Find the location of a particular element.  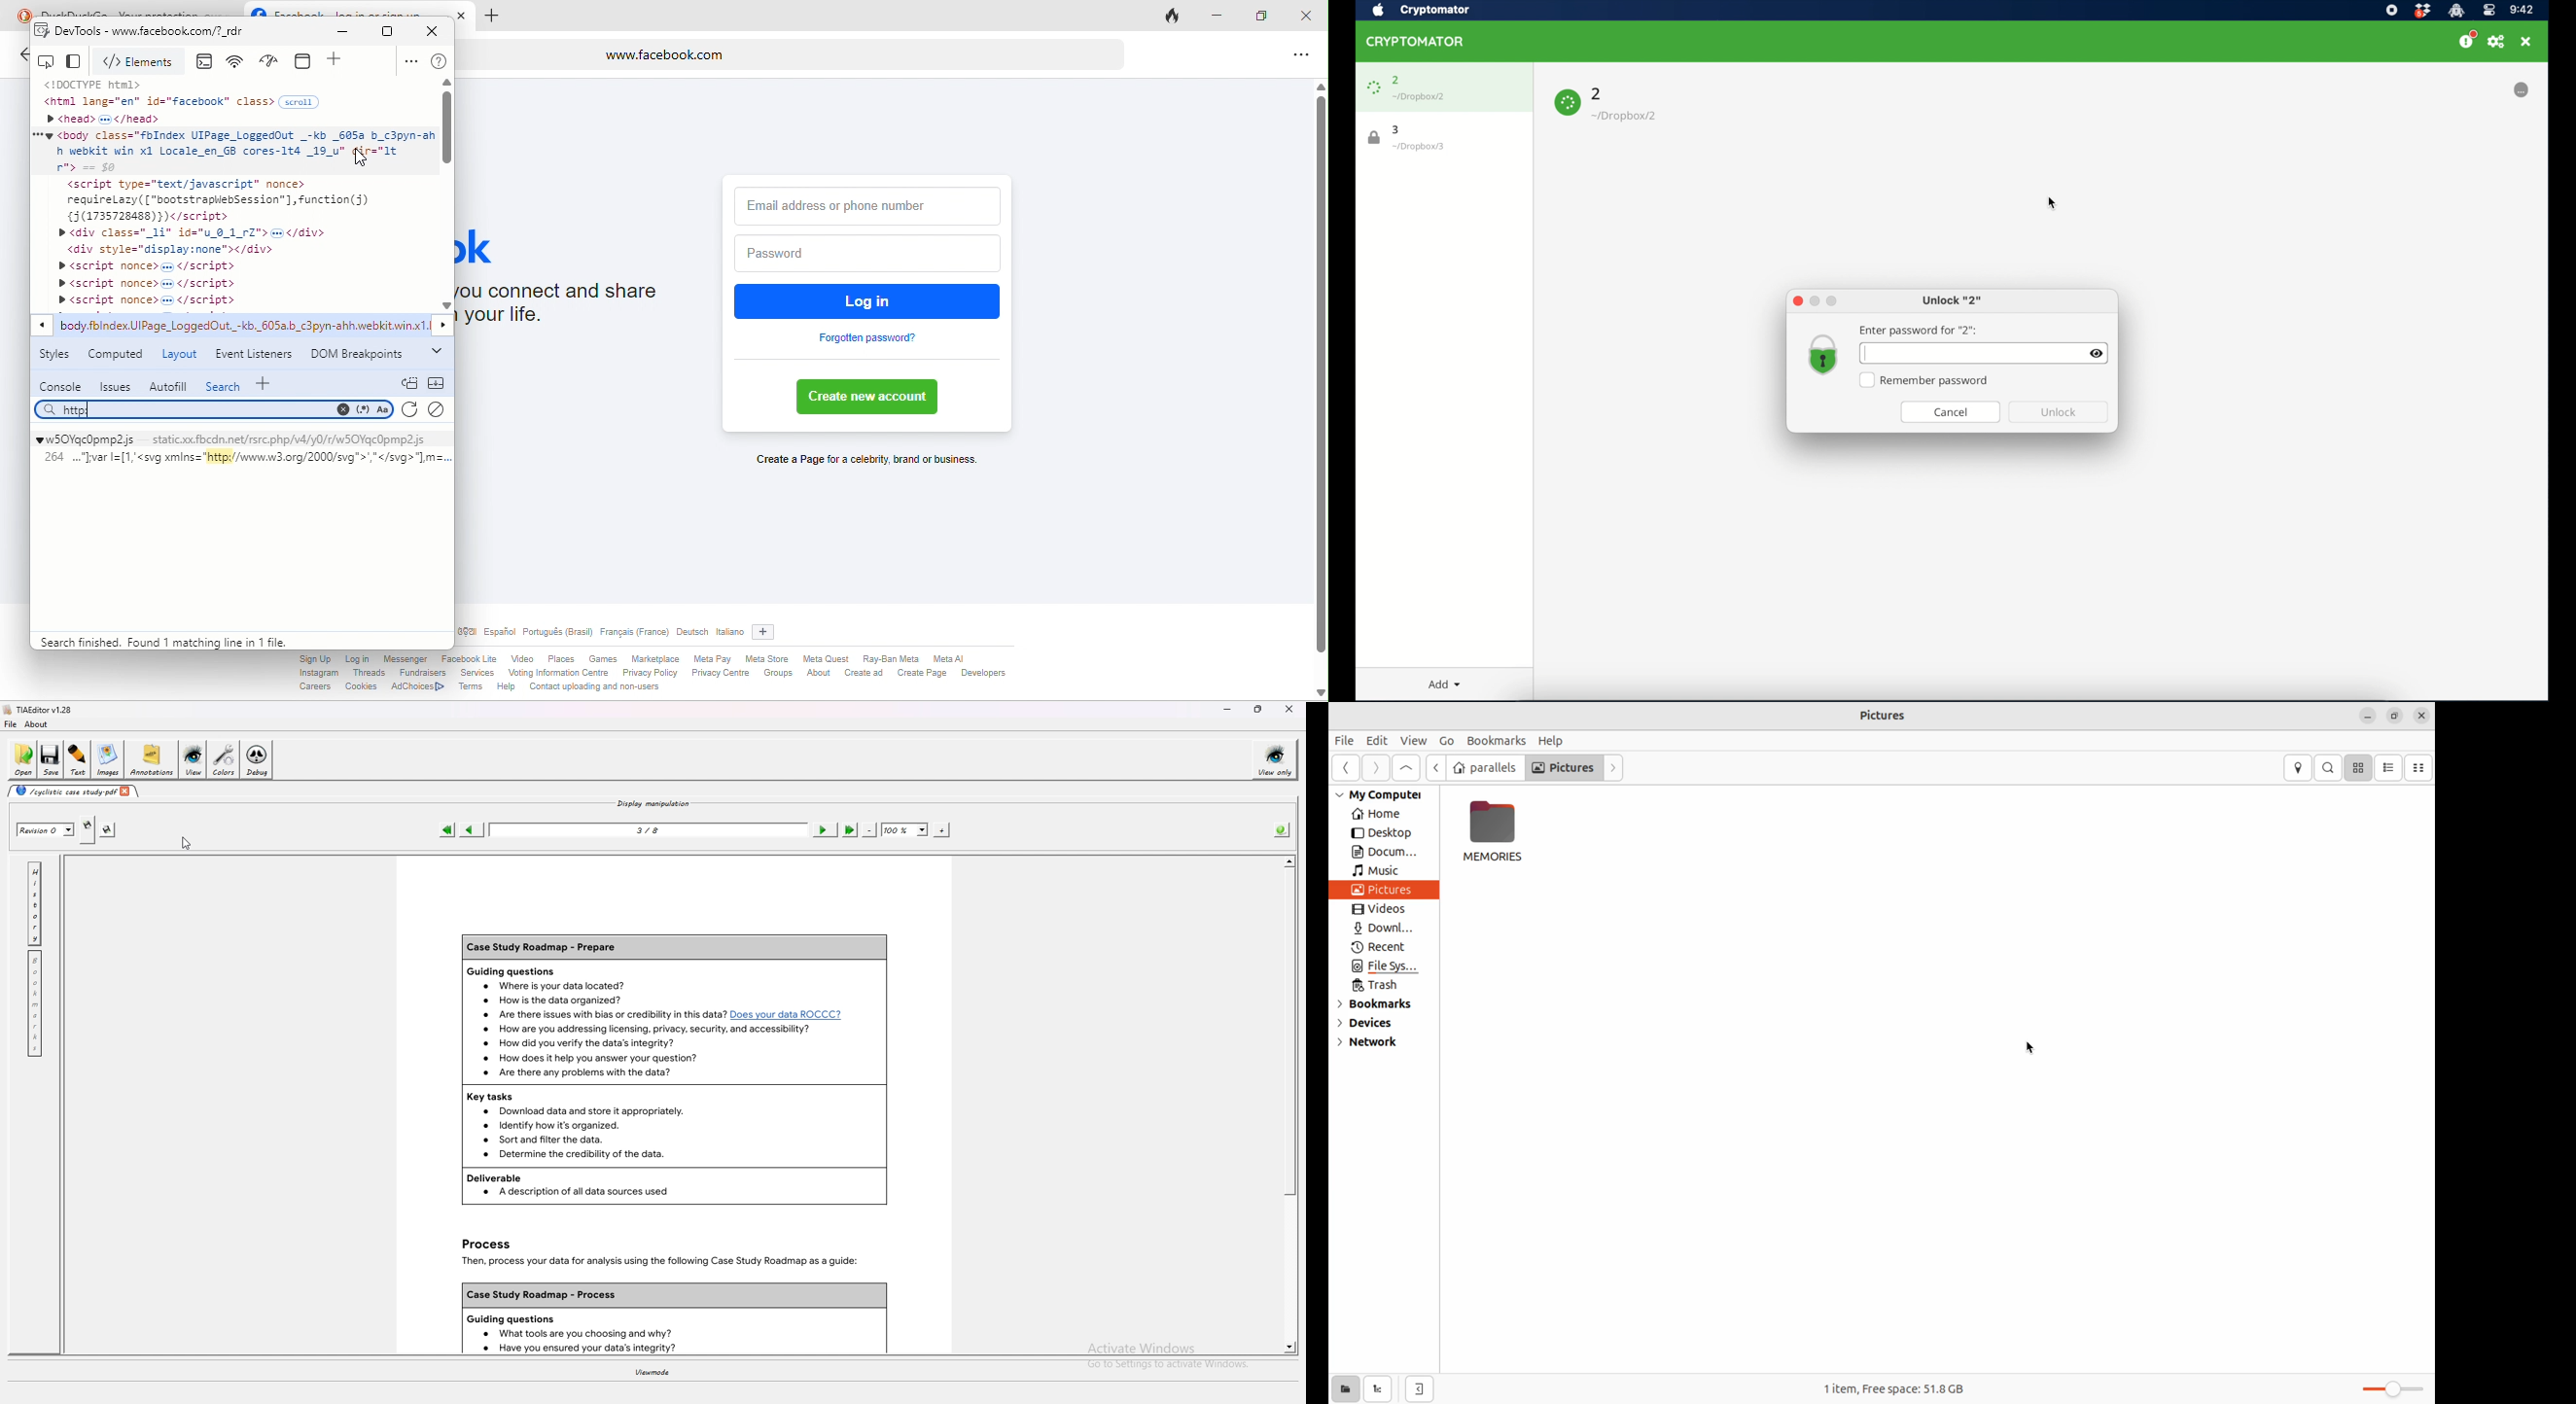

visibility toggle is located at coordinates (2097, 354).